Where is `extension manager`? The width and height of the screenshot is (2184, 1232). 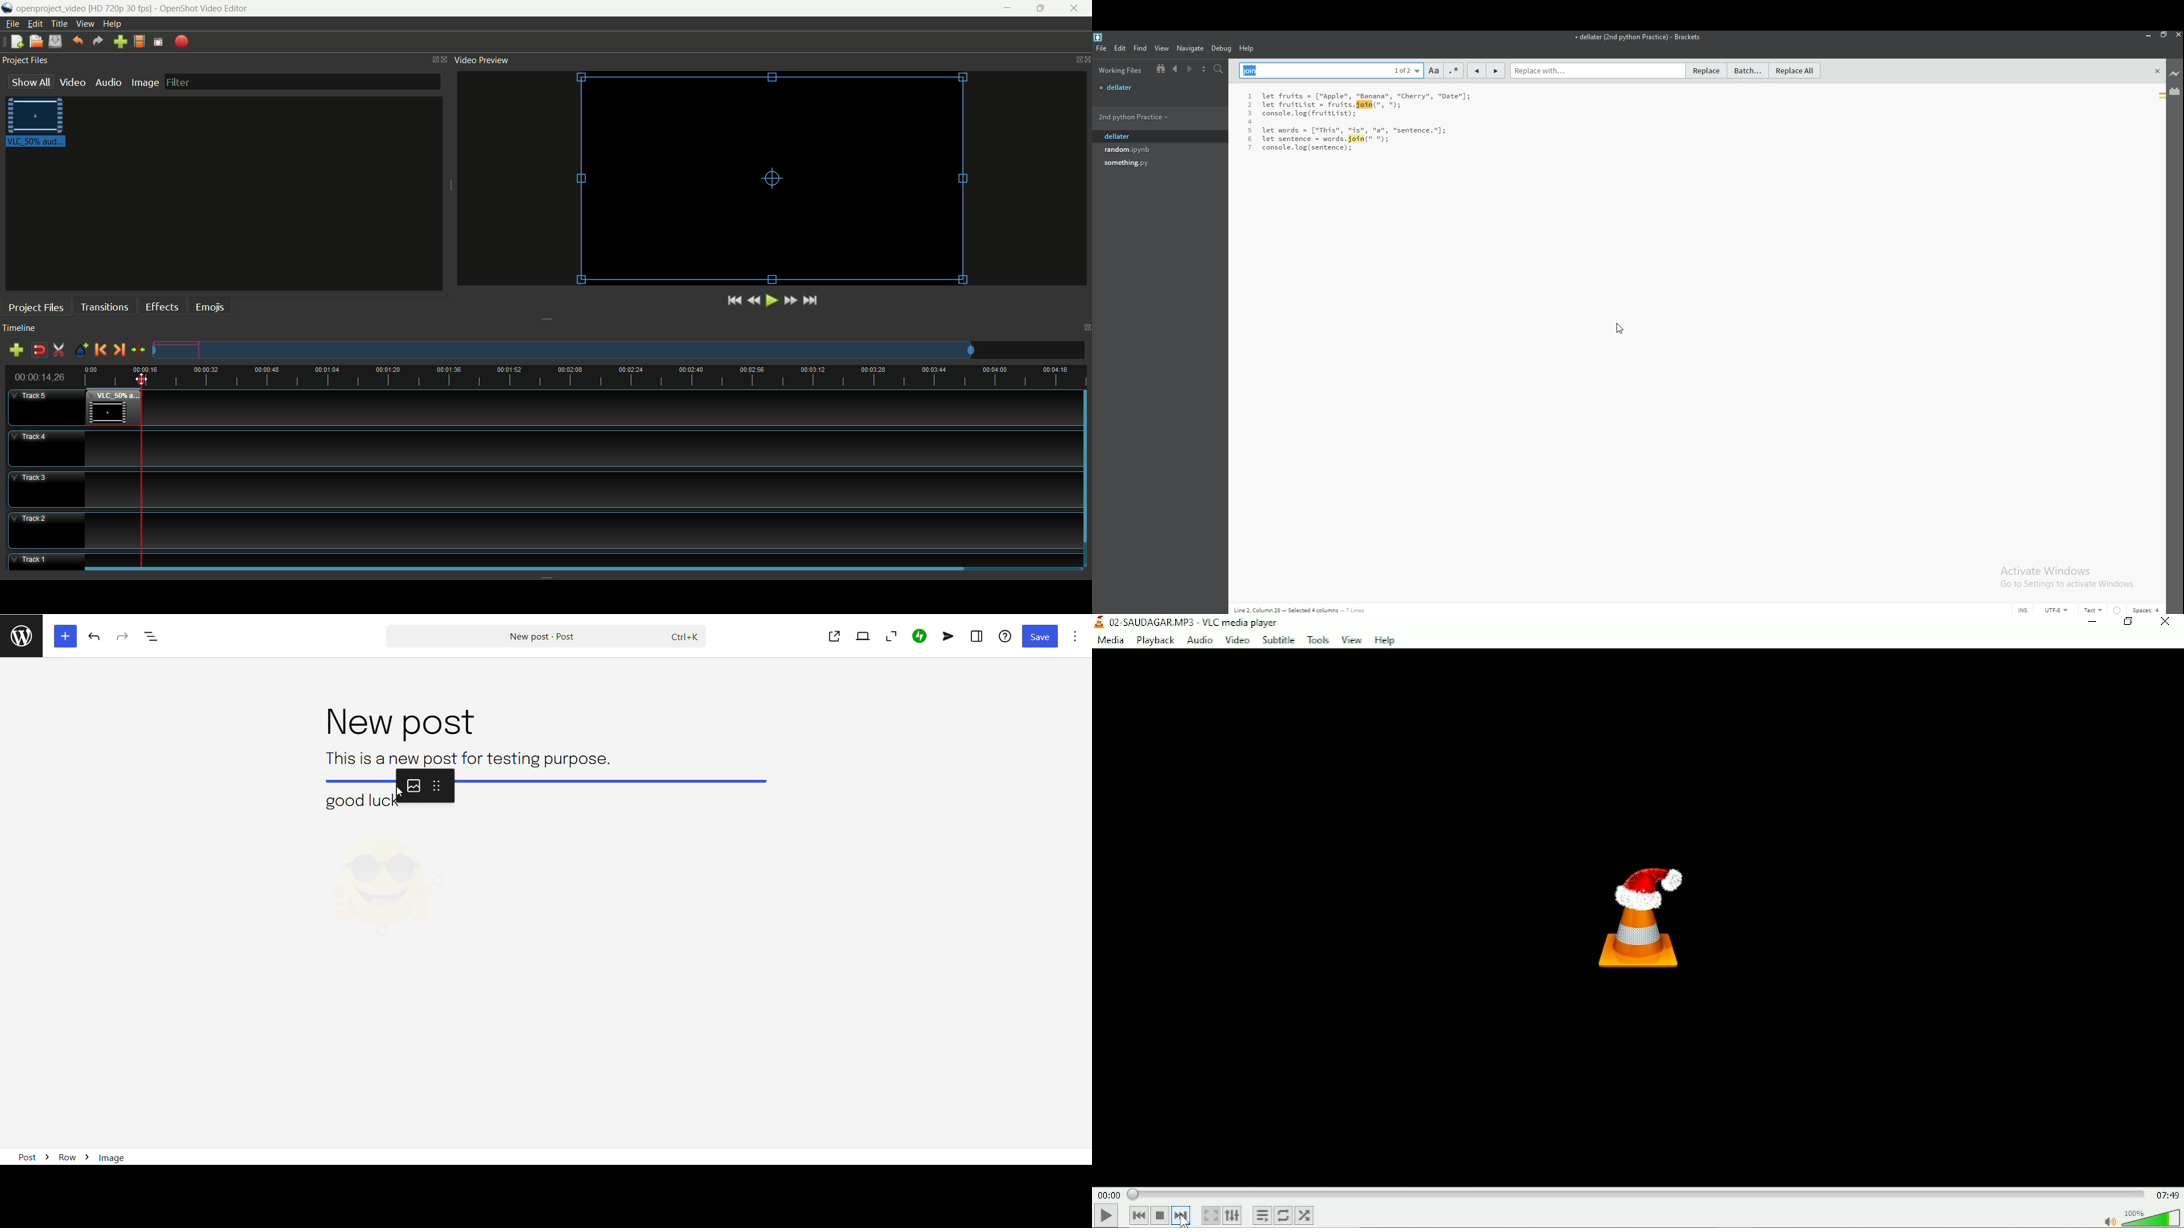 extension manager is located at coordinates (2174, 90).